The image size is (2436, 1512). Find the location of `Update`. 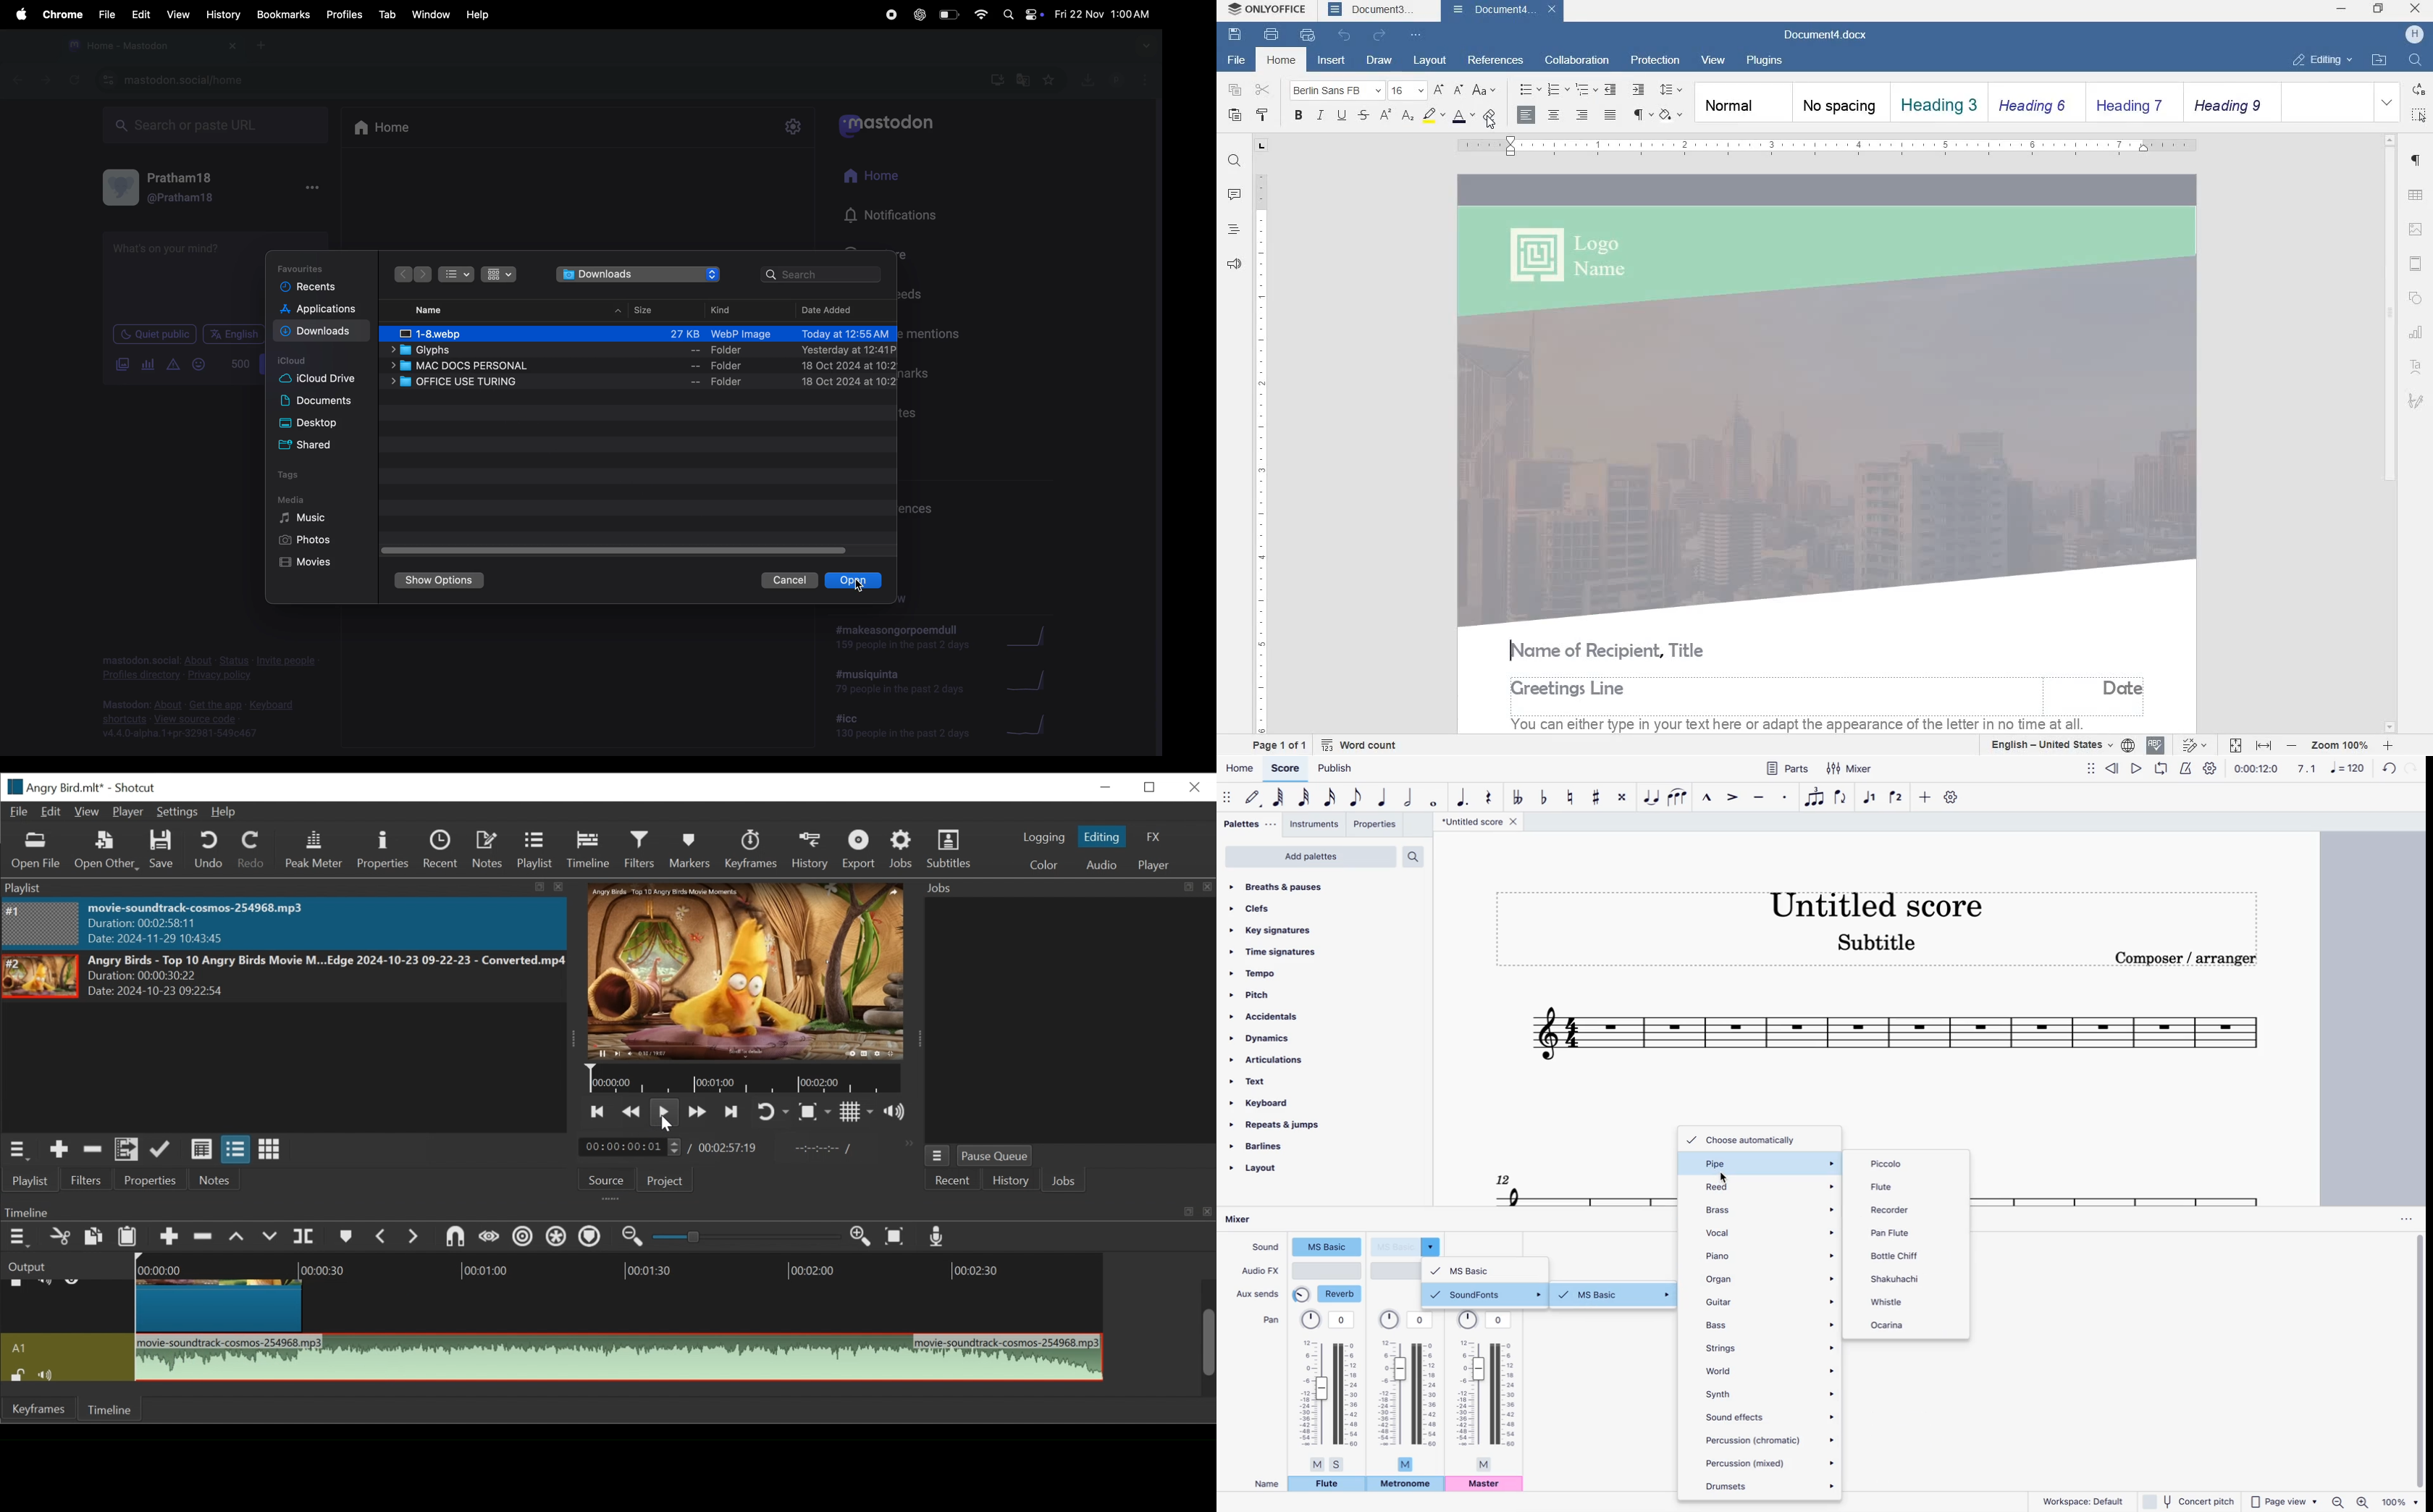

Update is located at coordinates (164, 1149).